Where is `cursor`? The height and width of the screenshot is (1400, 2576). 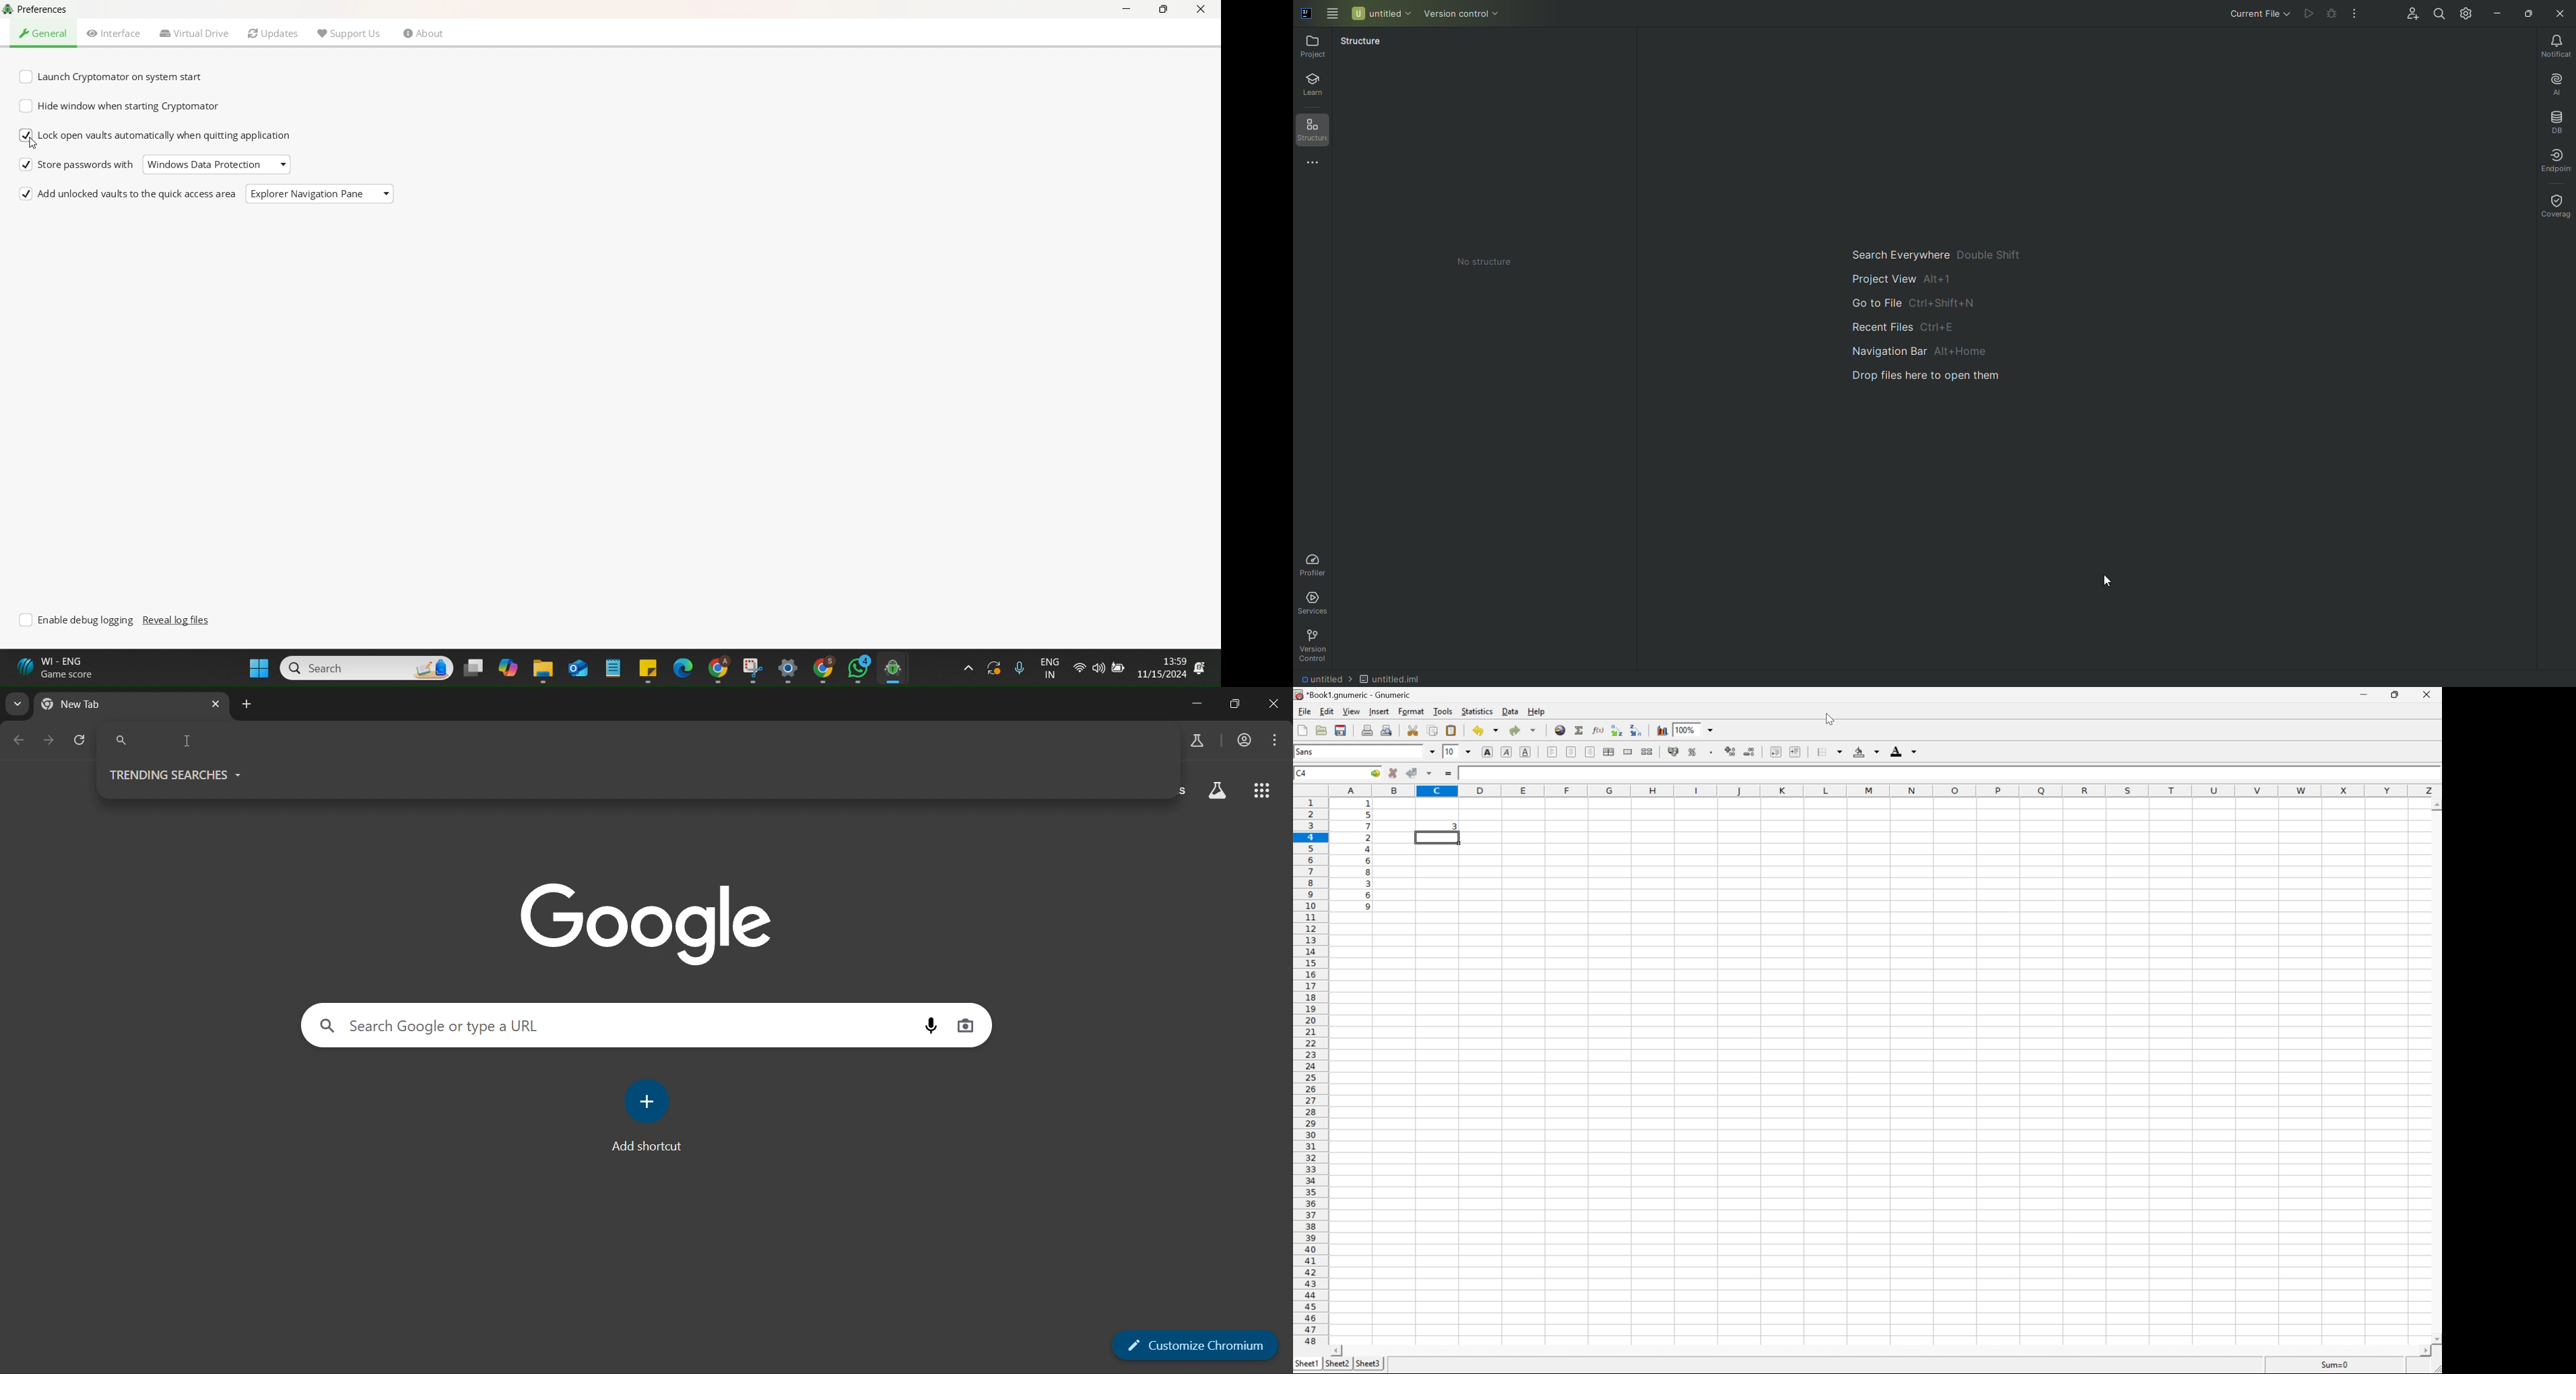 cursor is located at coordinates (1830, 718).